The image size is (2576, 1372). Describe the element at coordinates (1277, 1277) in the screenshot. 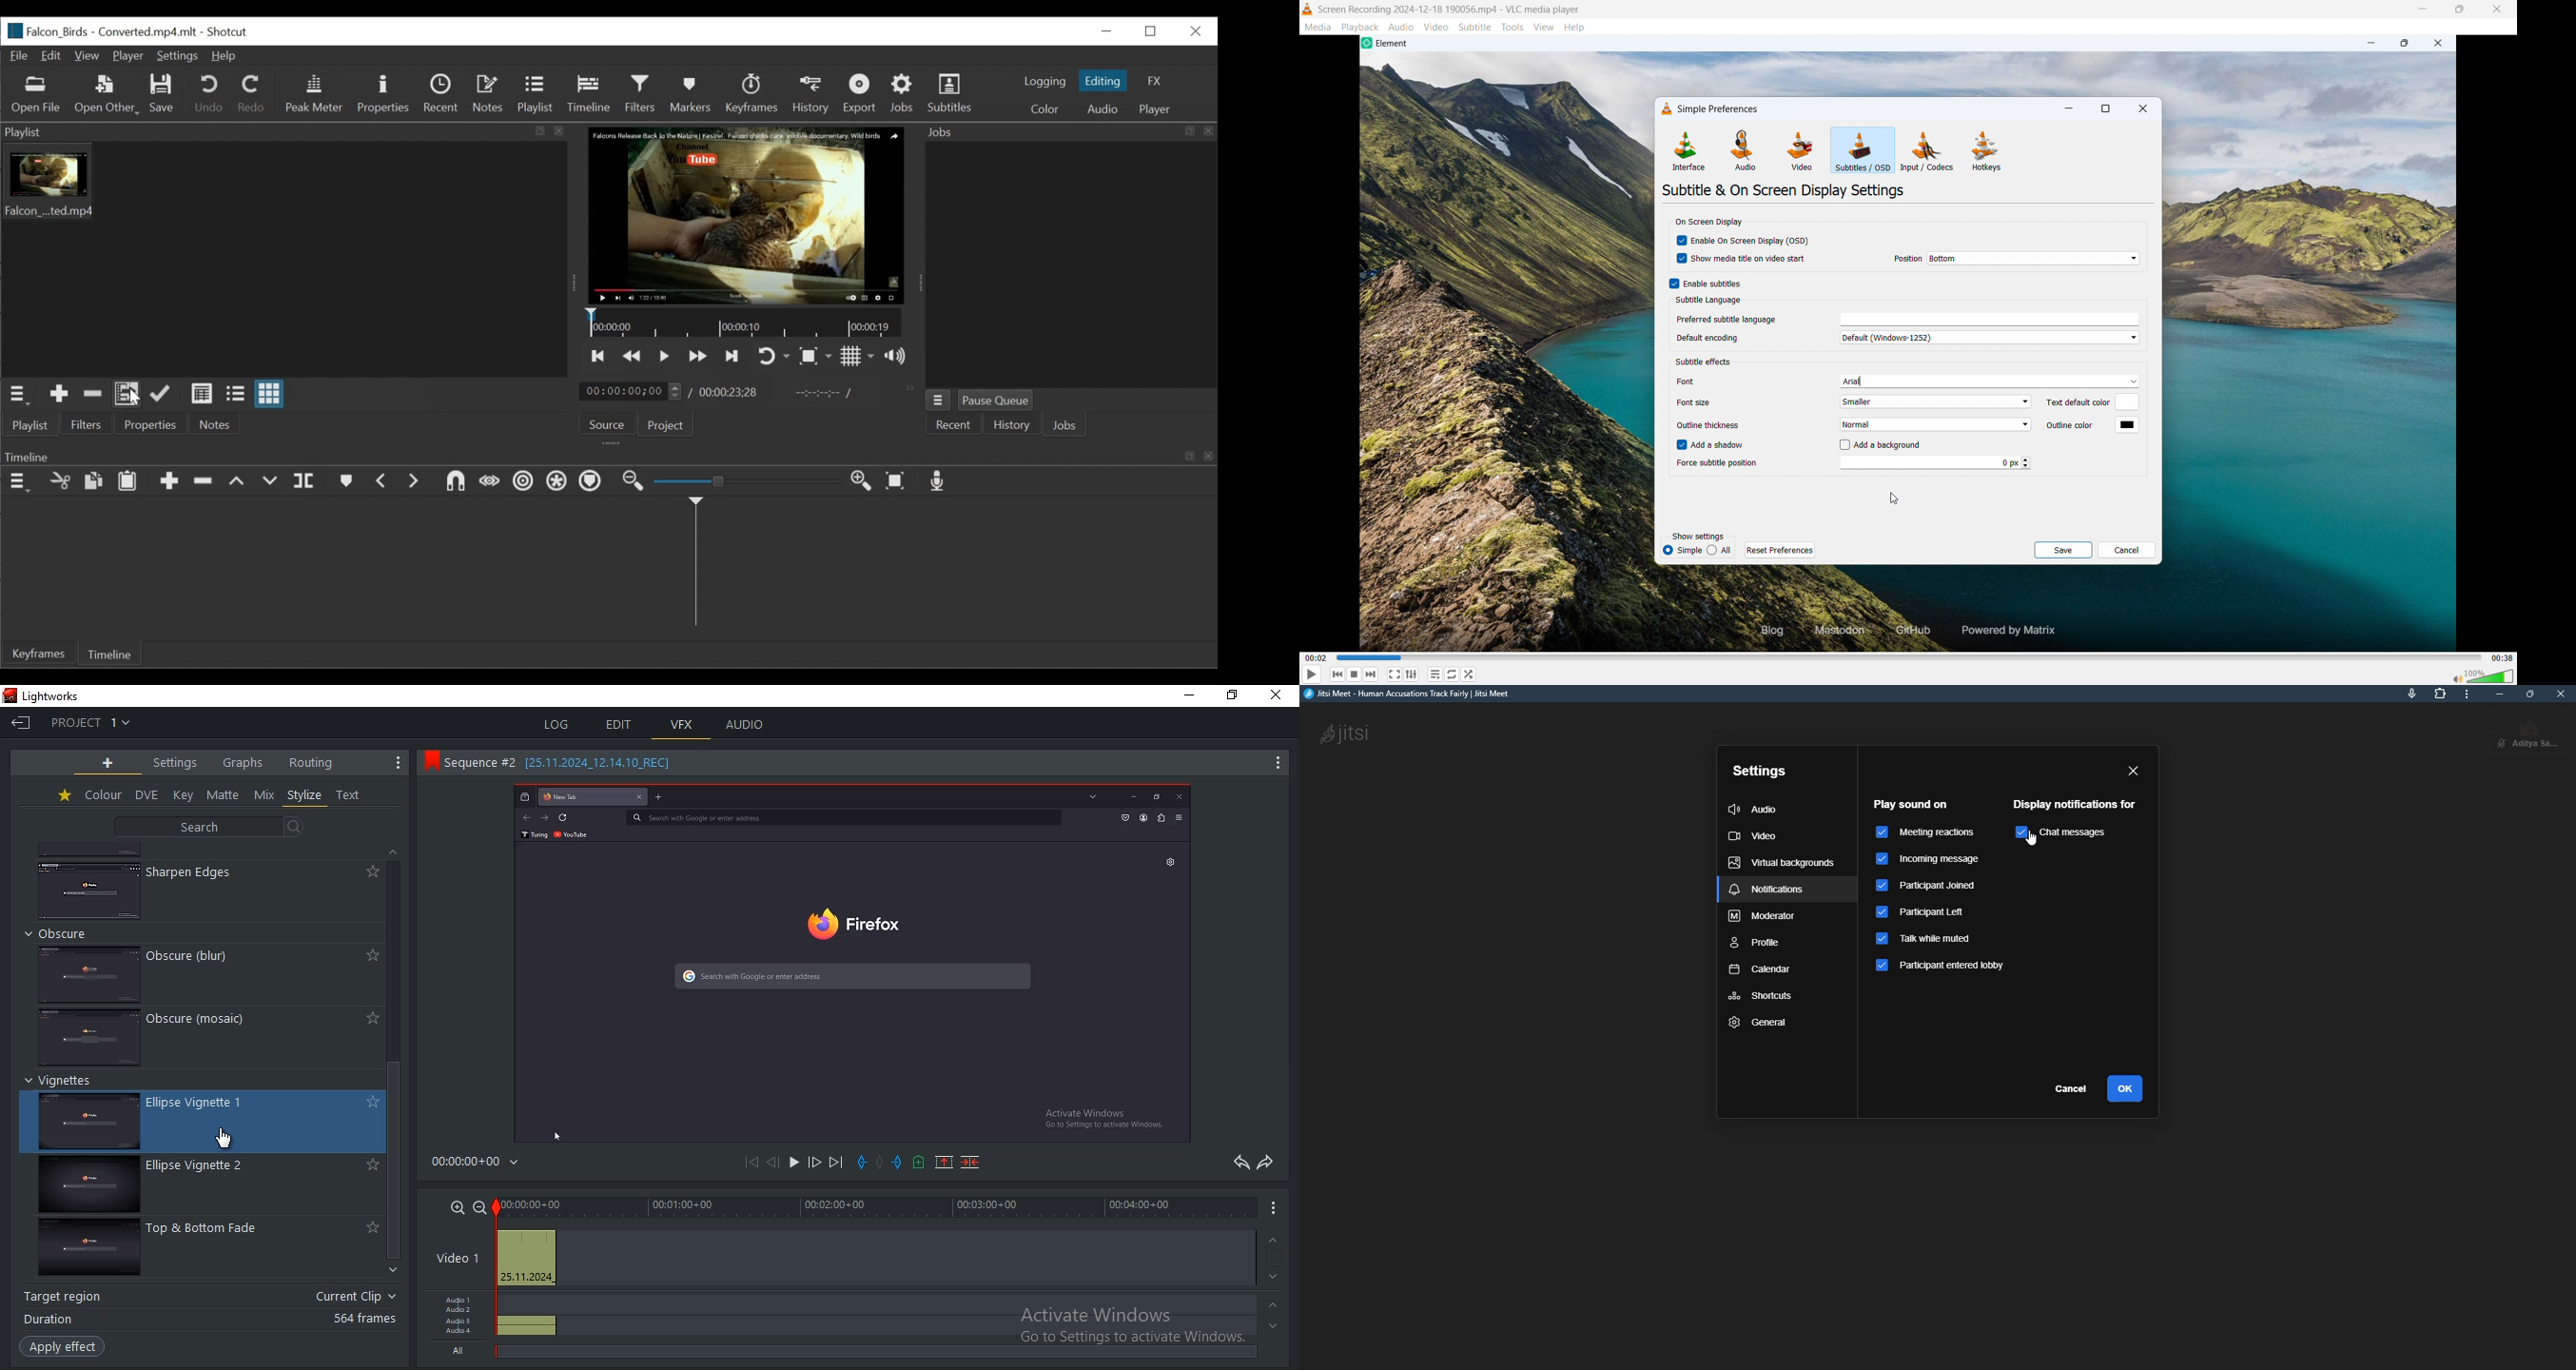

I see `greyed out down arrow` at that location.